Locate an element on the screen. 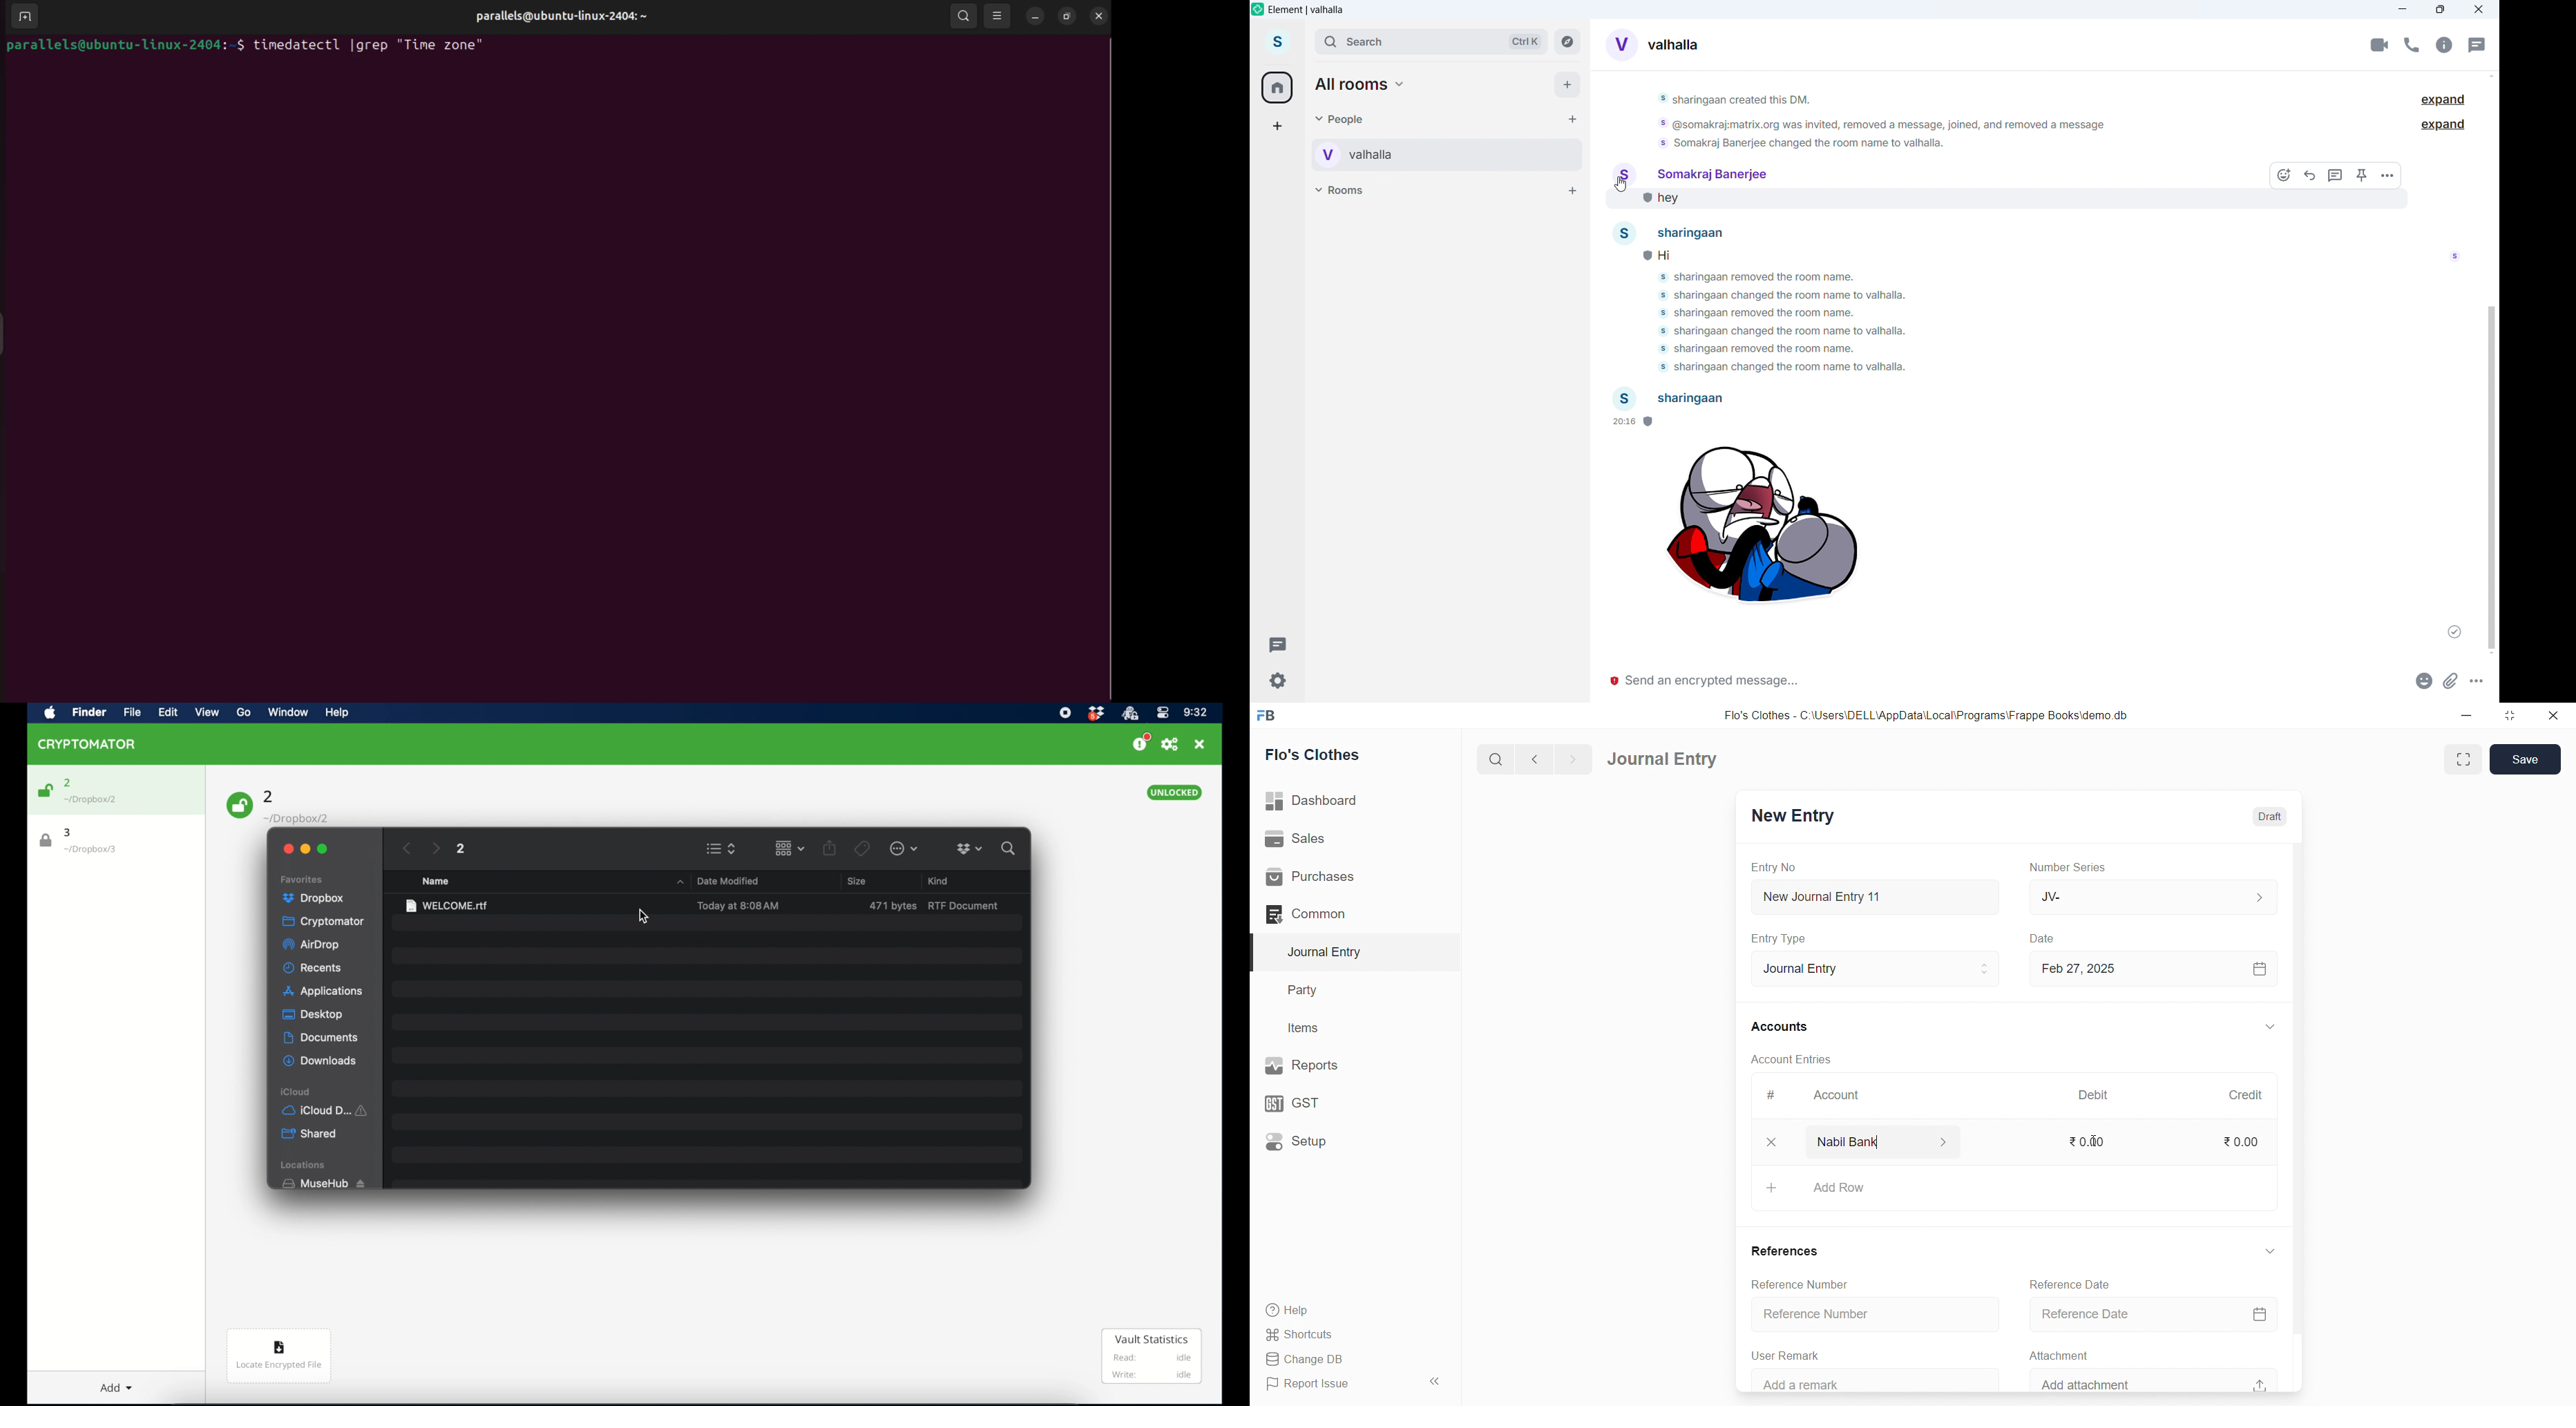 The height and width of the screenshot is (1428, 2576). Date is located at coordinates (2046, 939).